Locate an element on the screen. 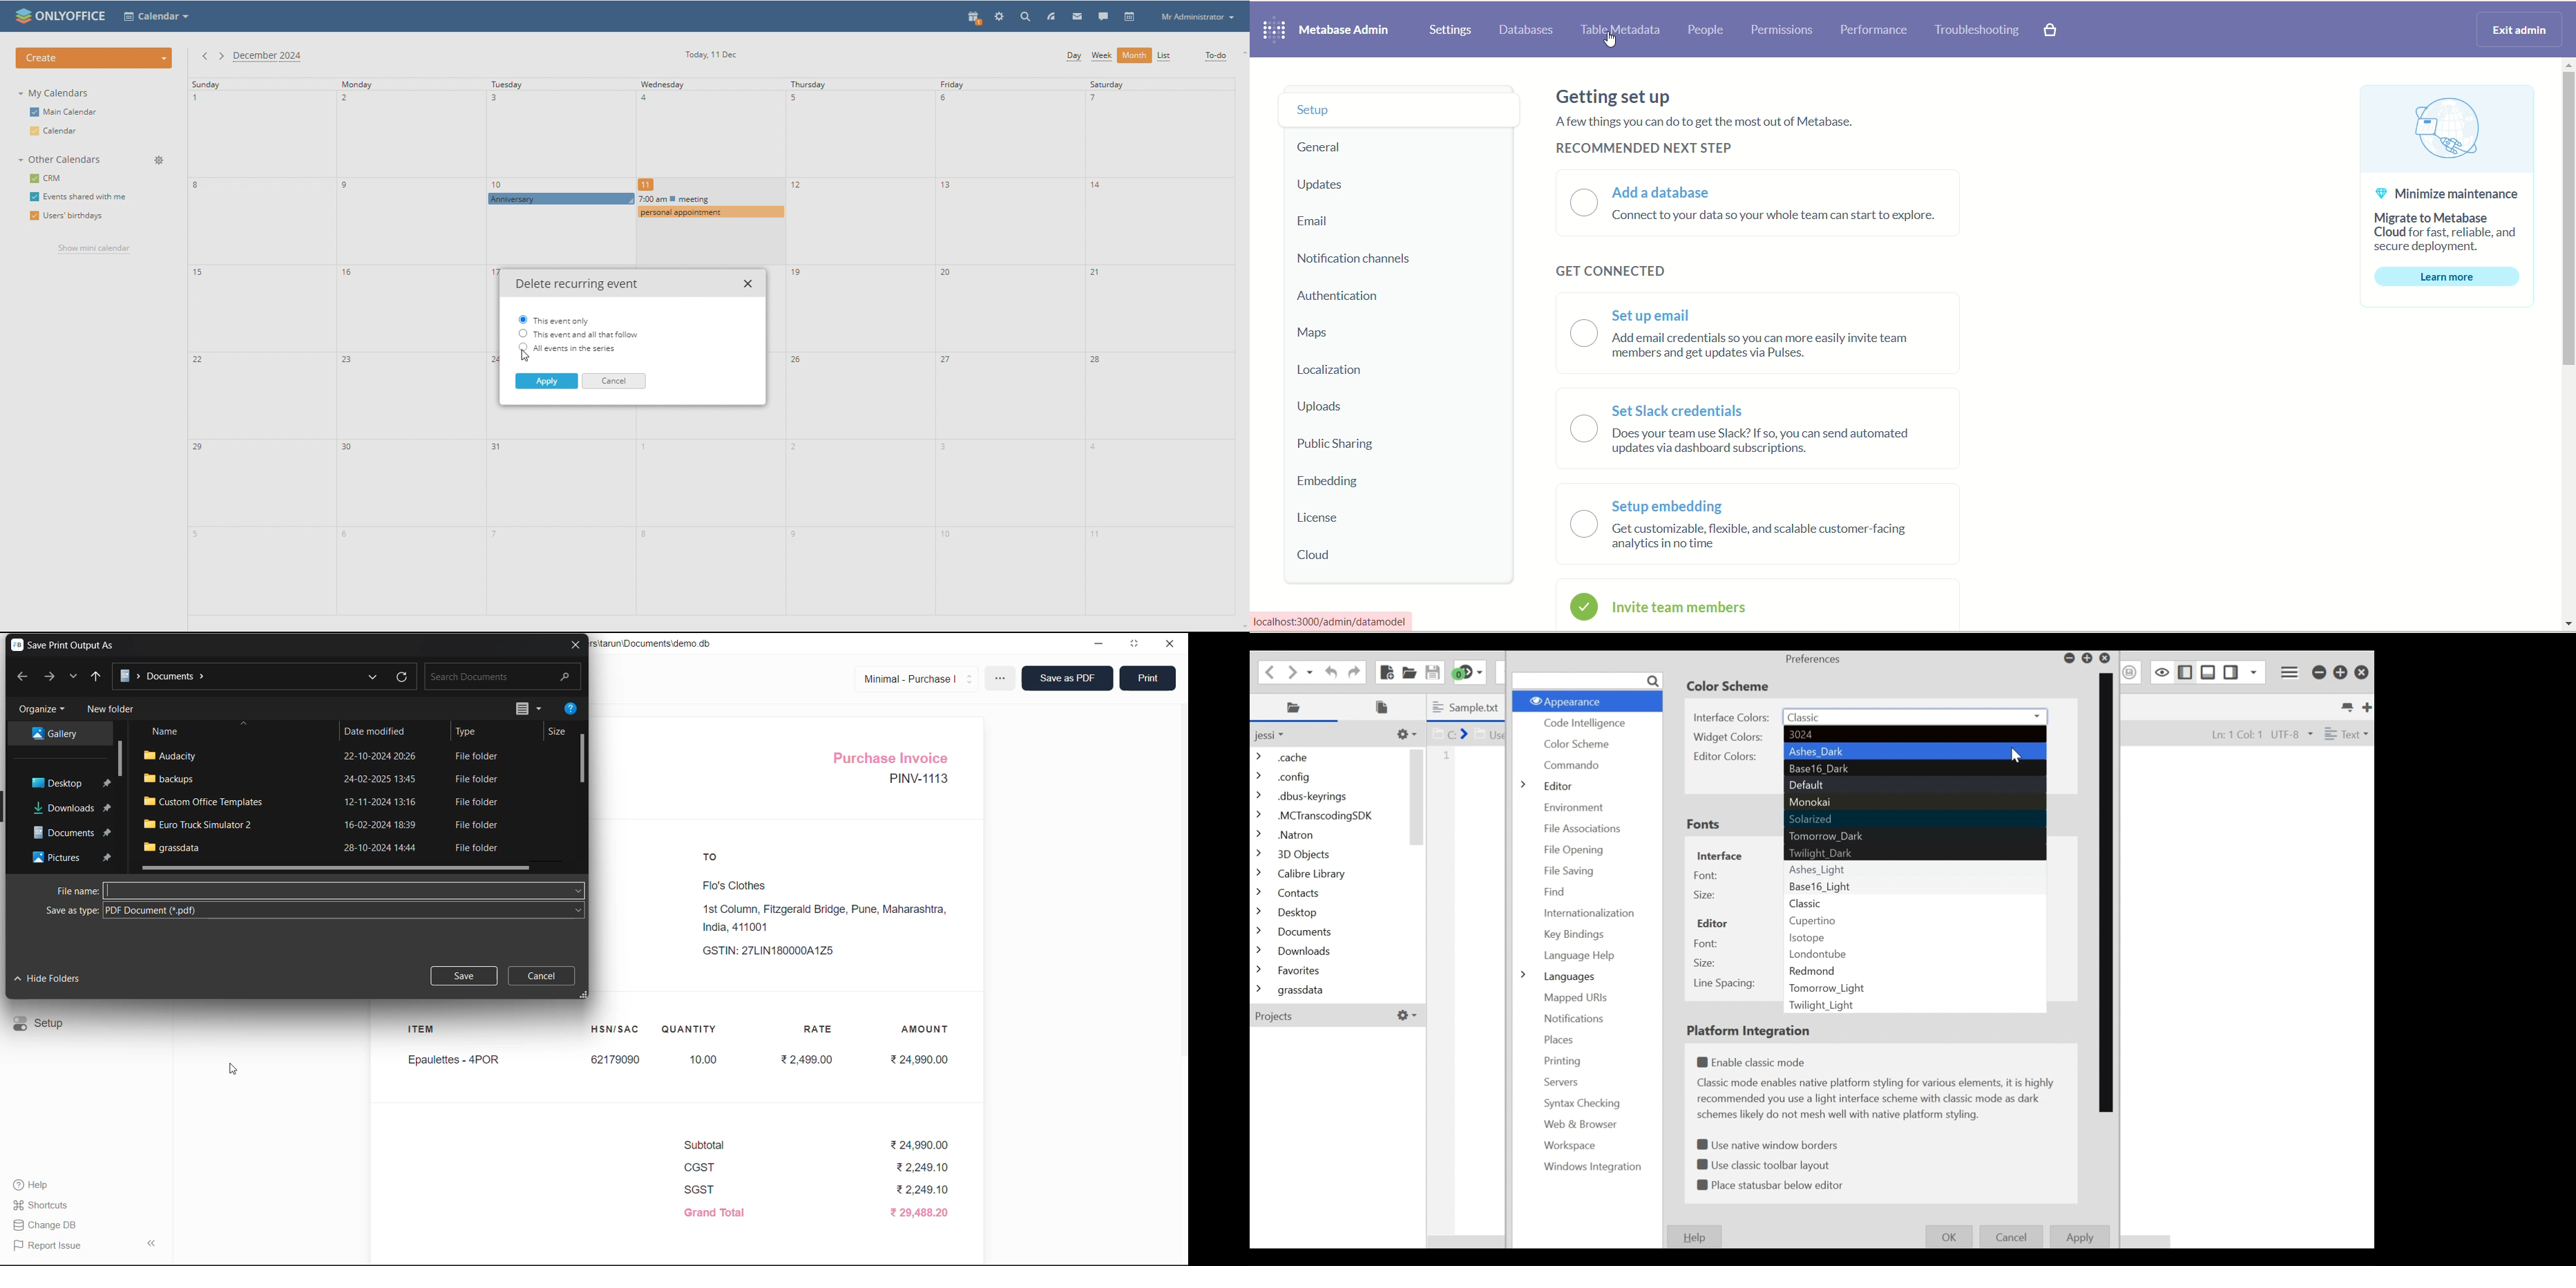 The image size is (2576, 1288). Ashes_Dark is located at coordinates (1916, 751).